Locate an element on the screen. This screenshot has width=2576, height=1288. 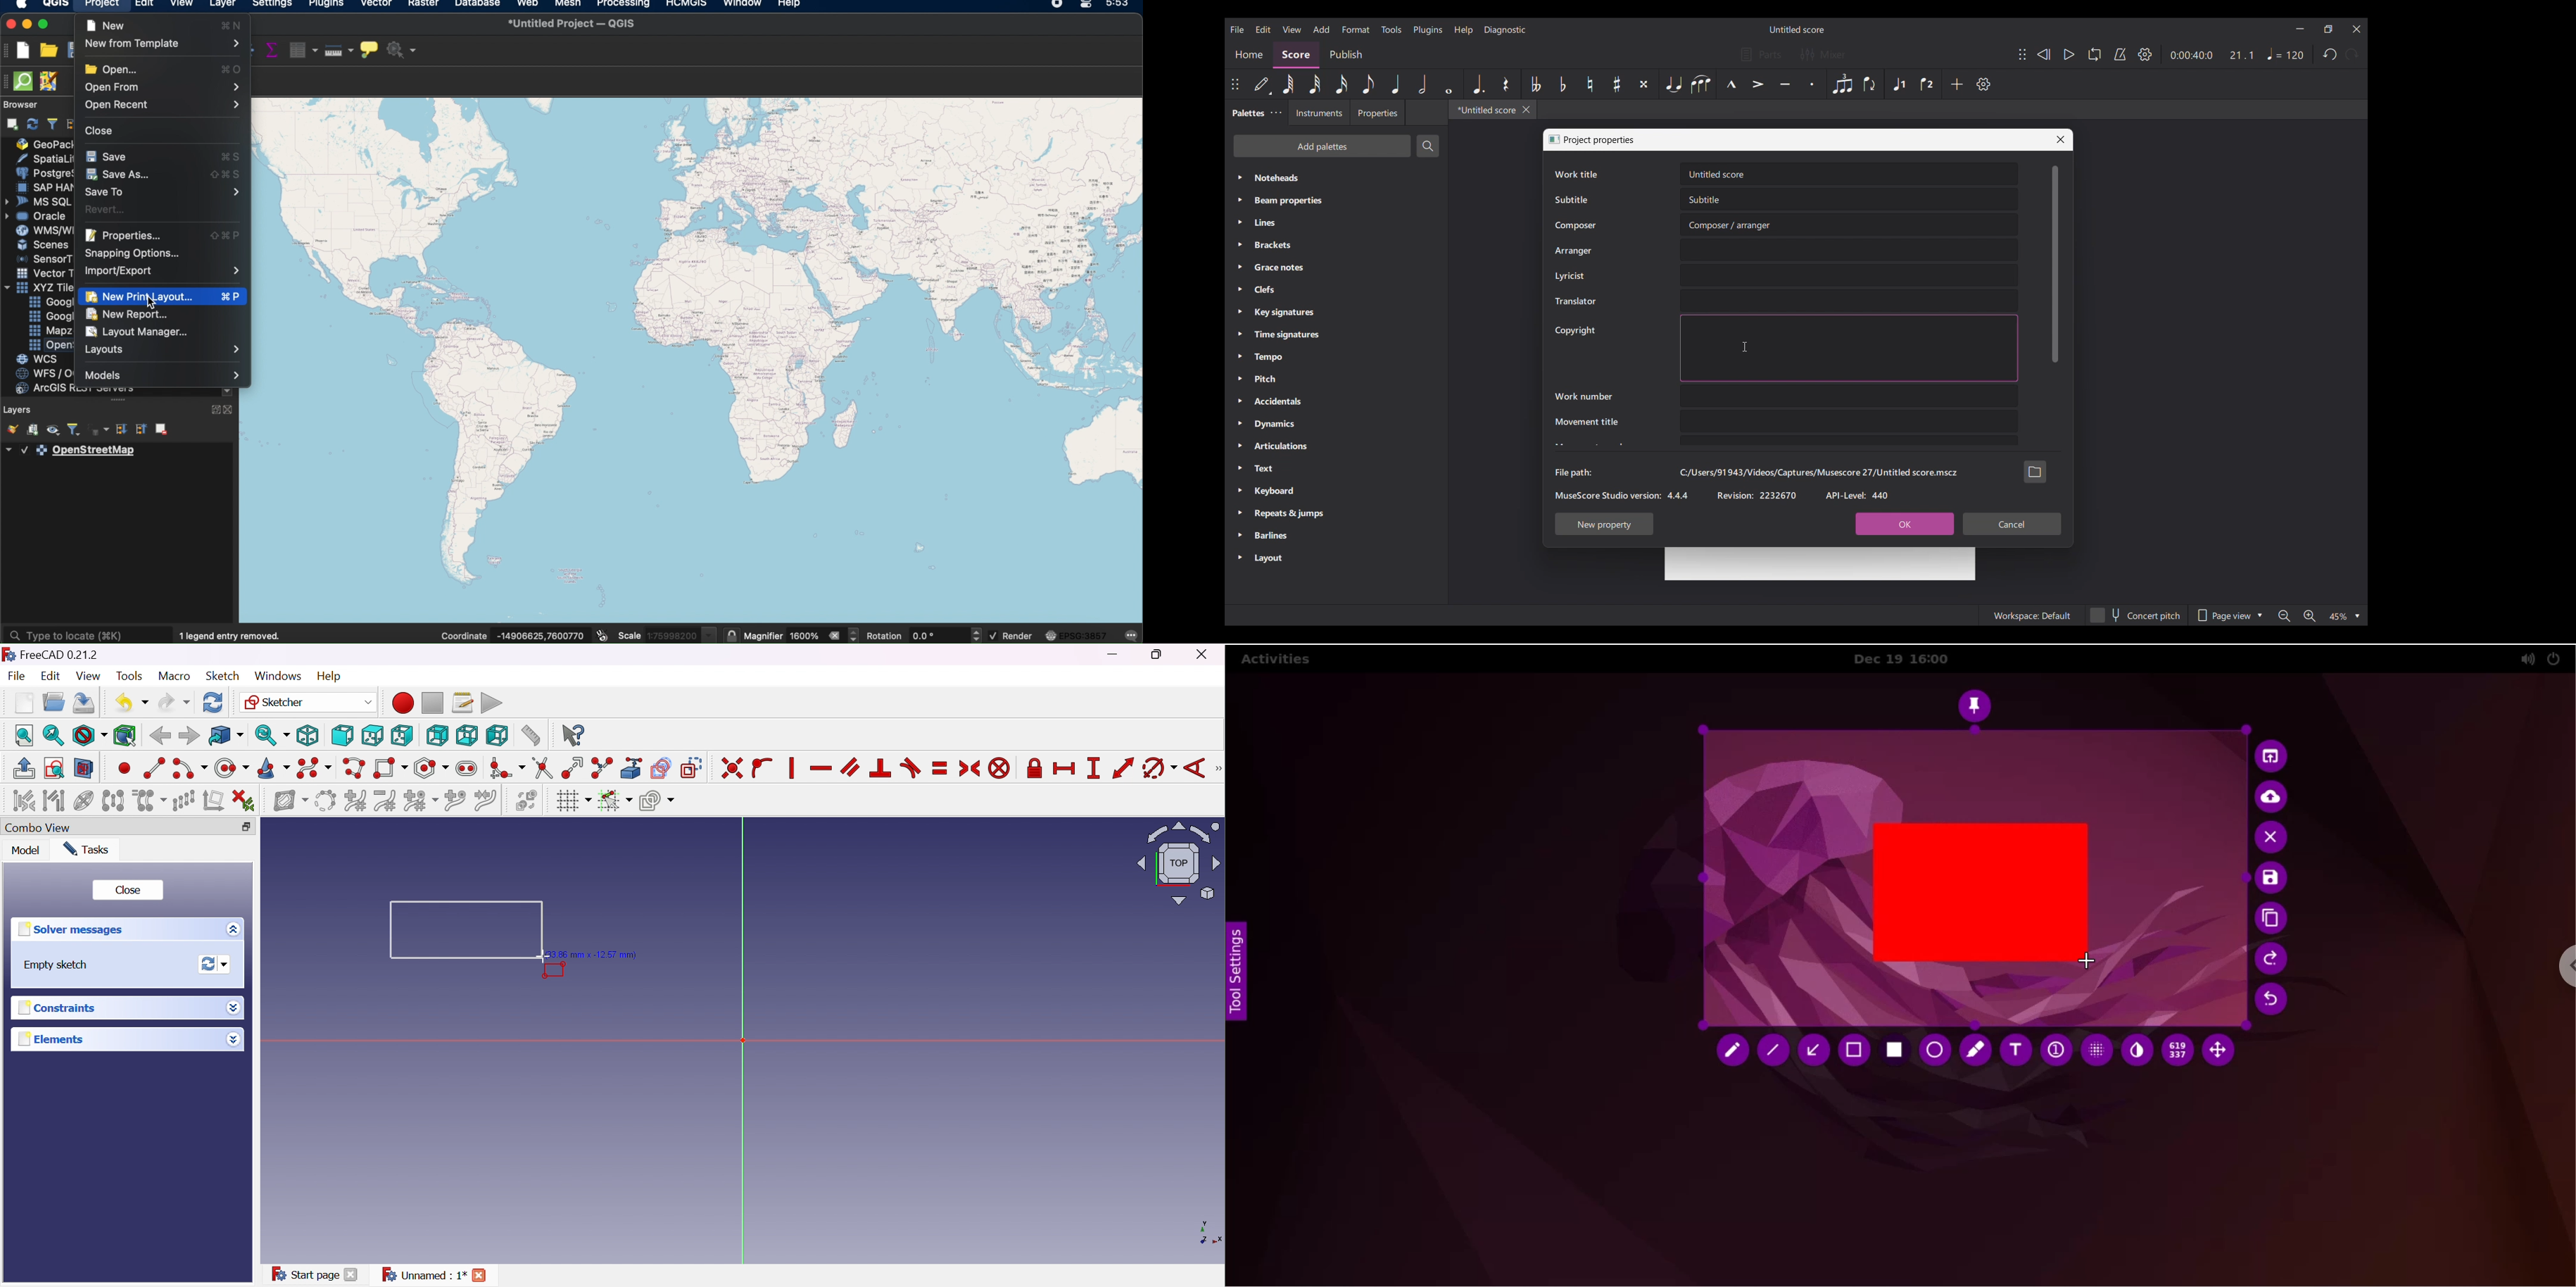
Decrease B-spline degree is located at coordinates (387, 801).